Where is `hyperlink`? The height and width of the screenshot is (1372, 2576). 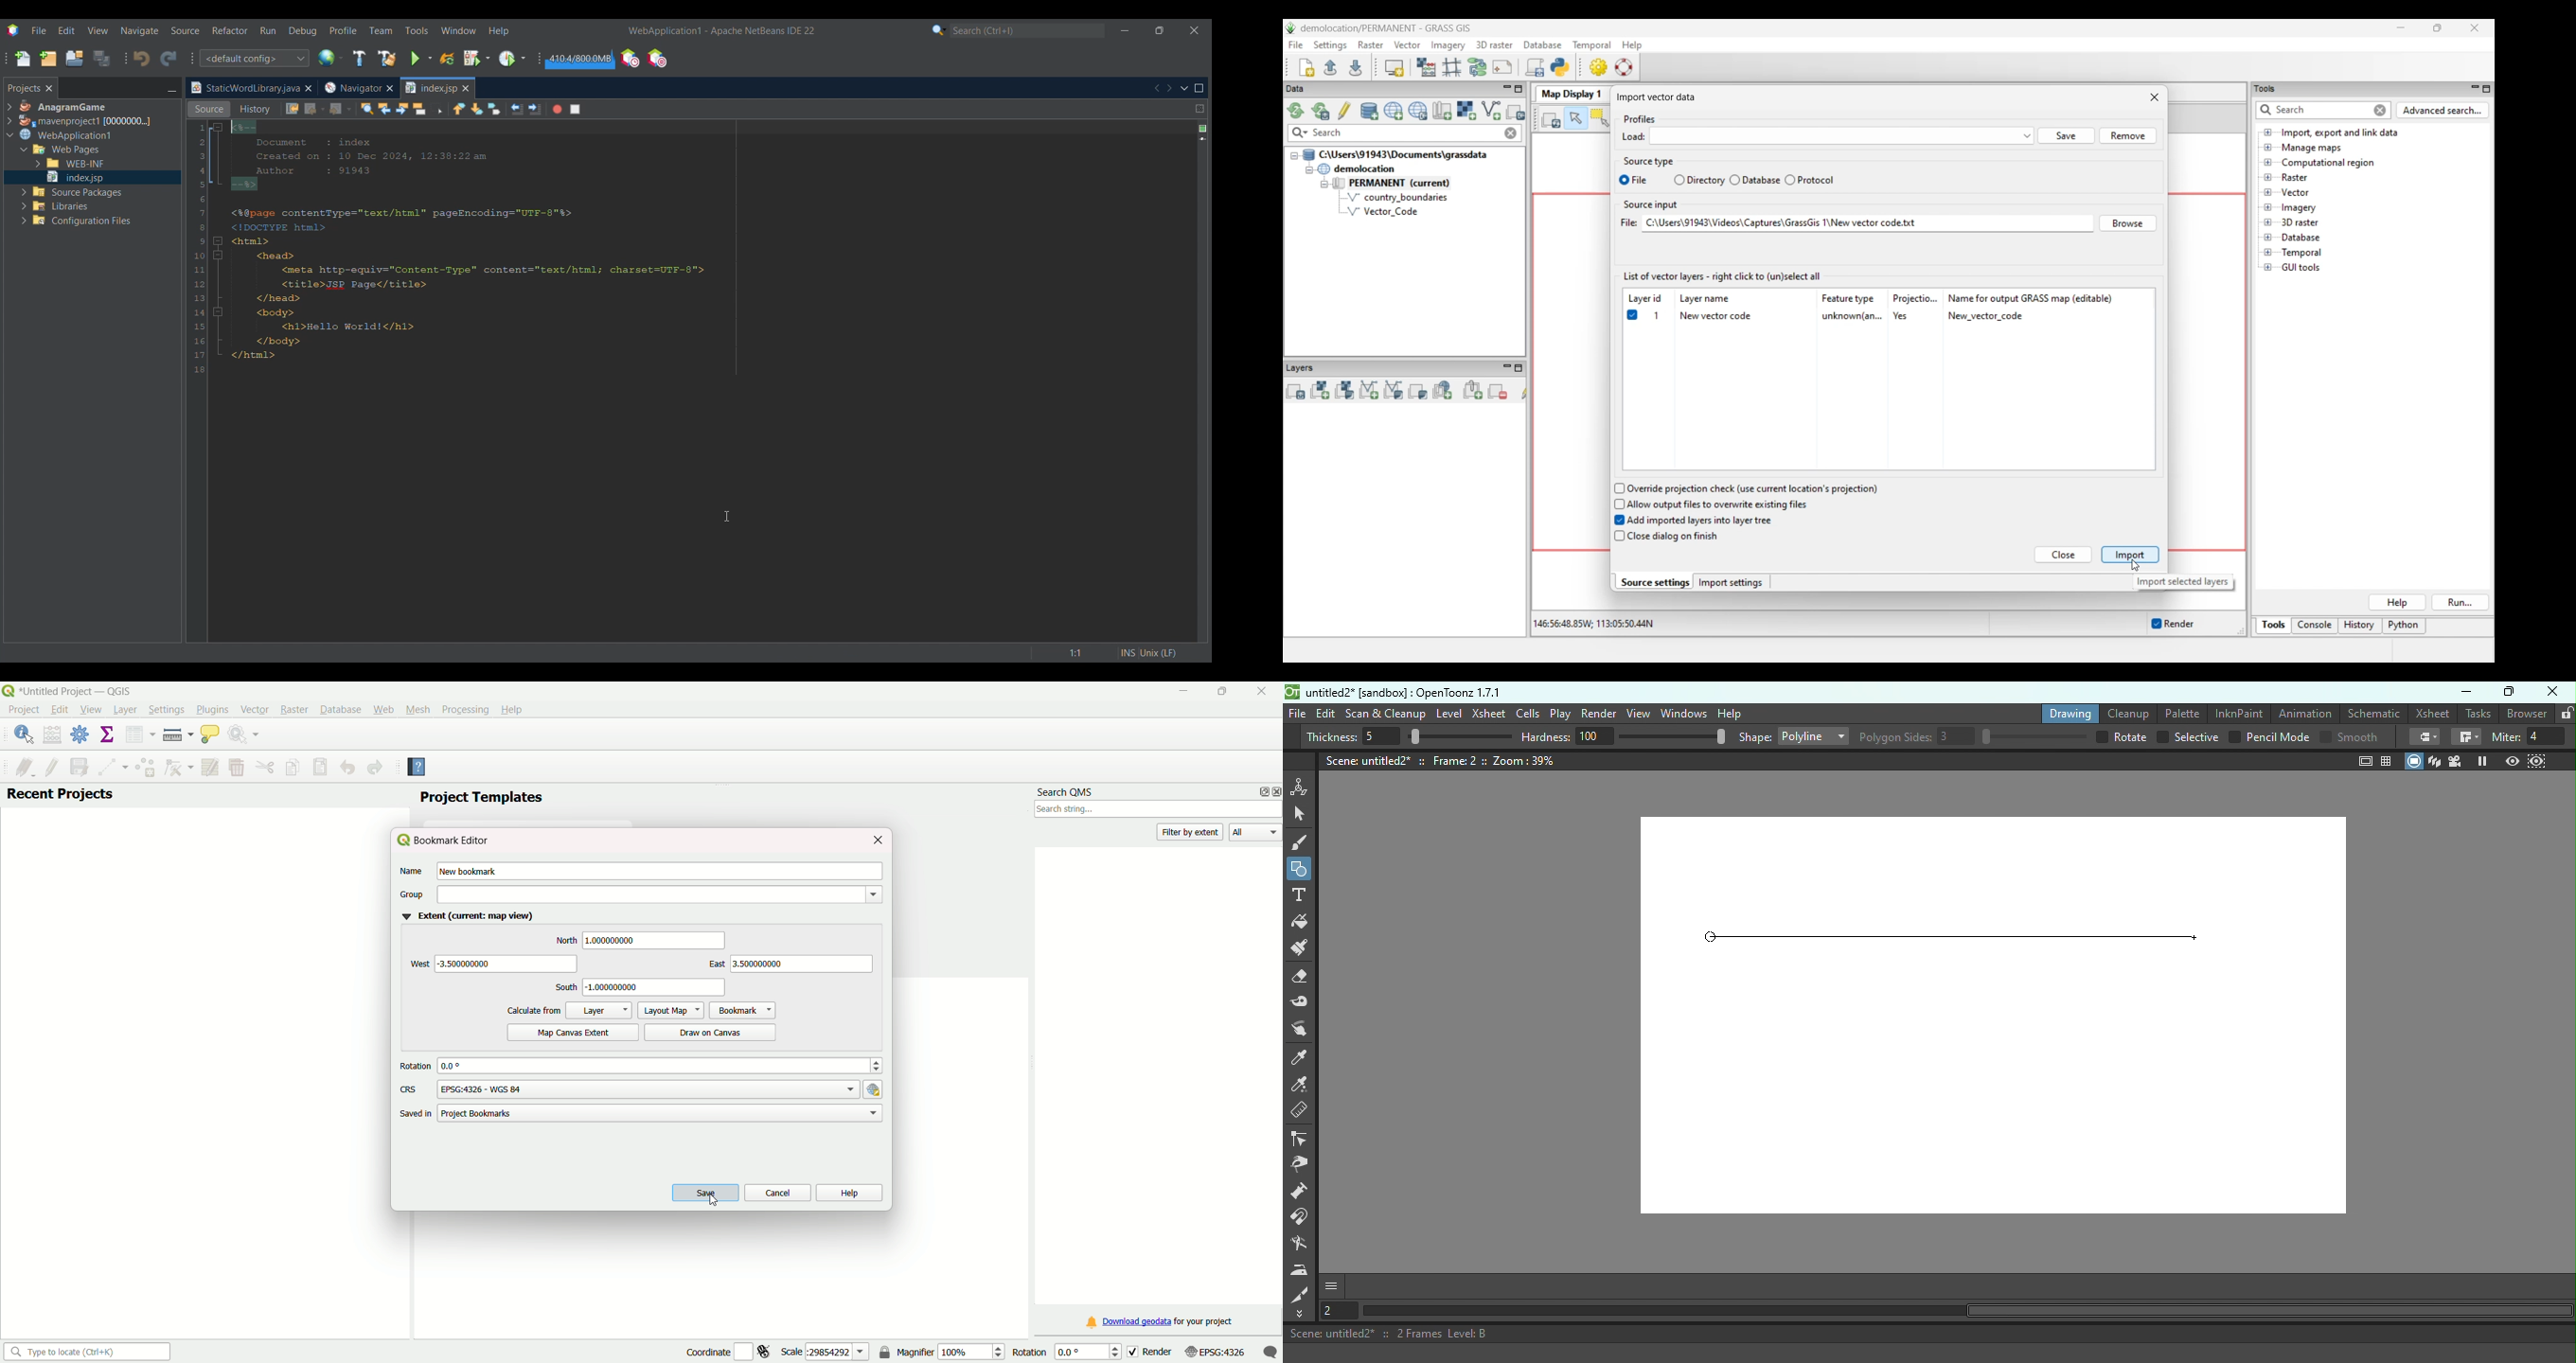 hyperlink is located at coordinates (875, 1089).